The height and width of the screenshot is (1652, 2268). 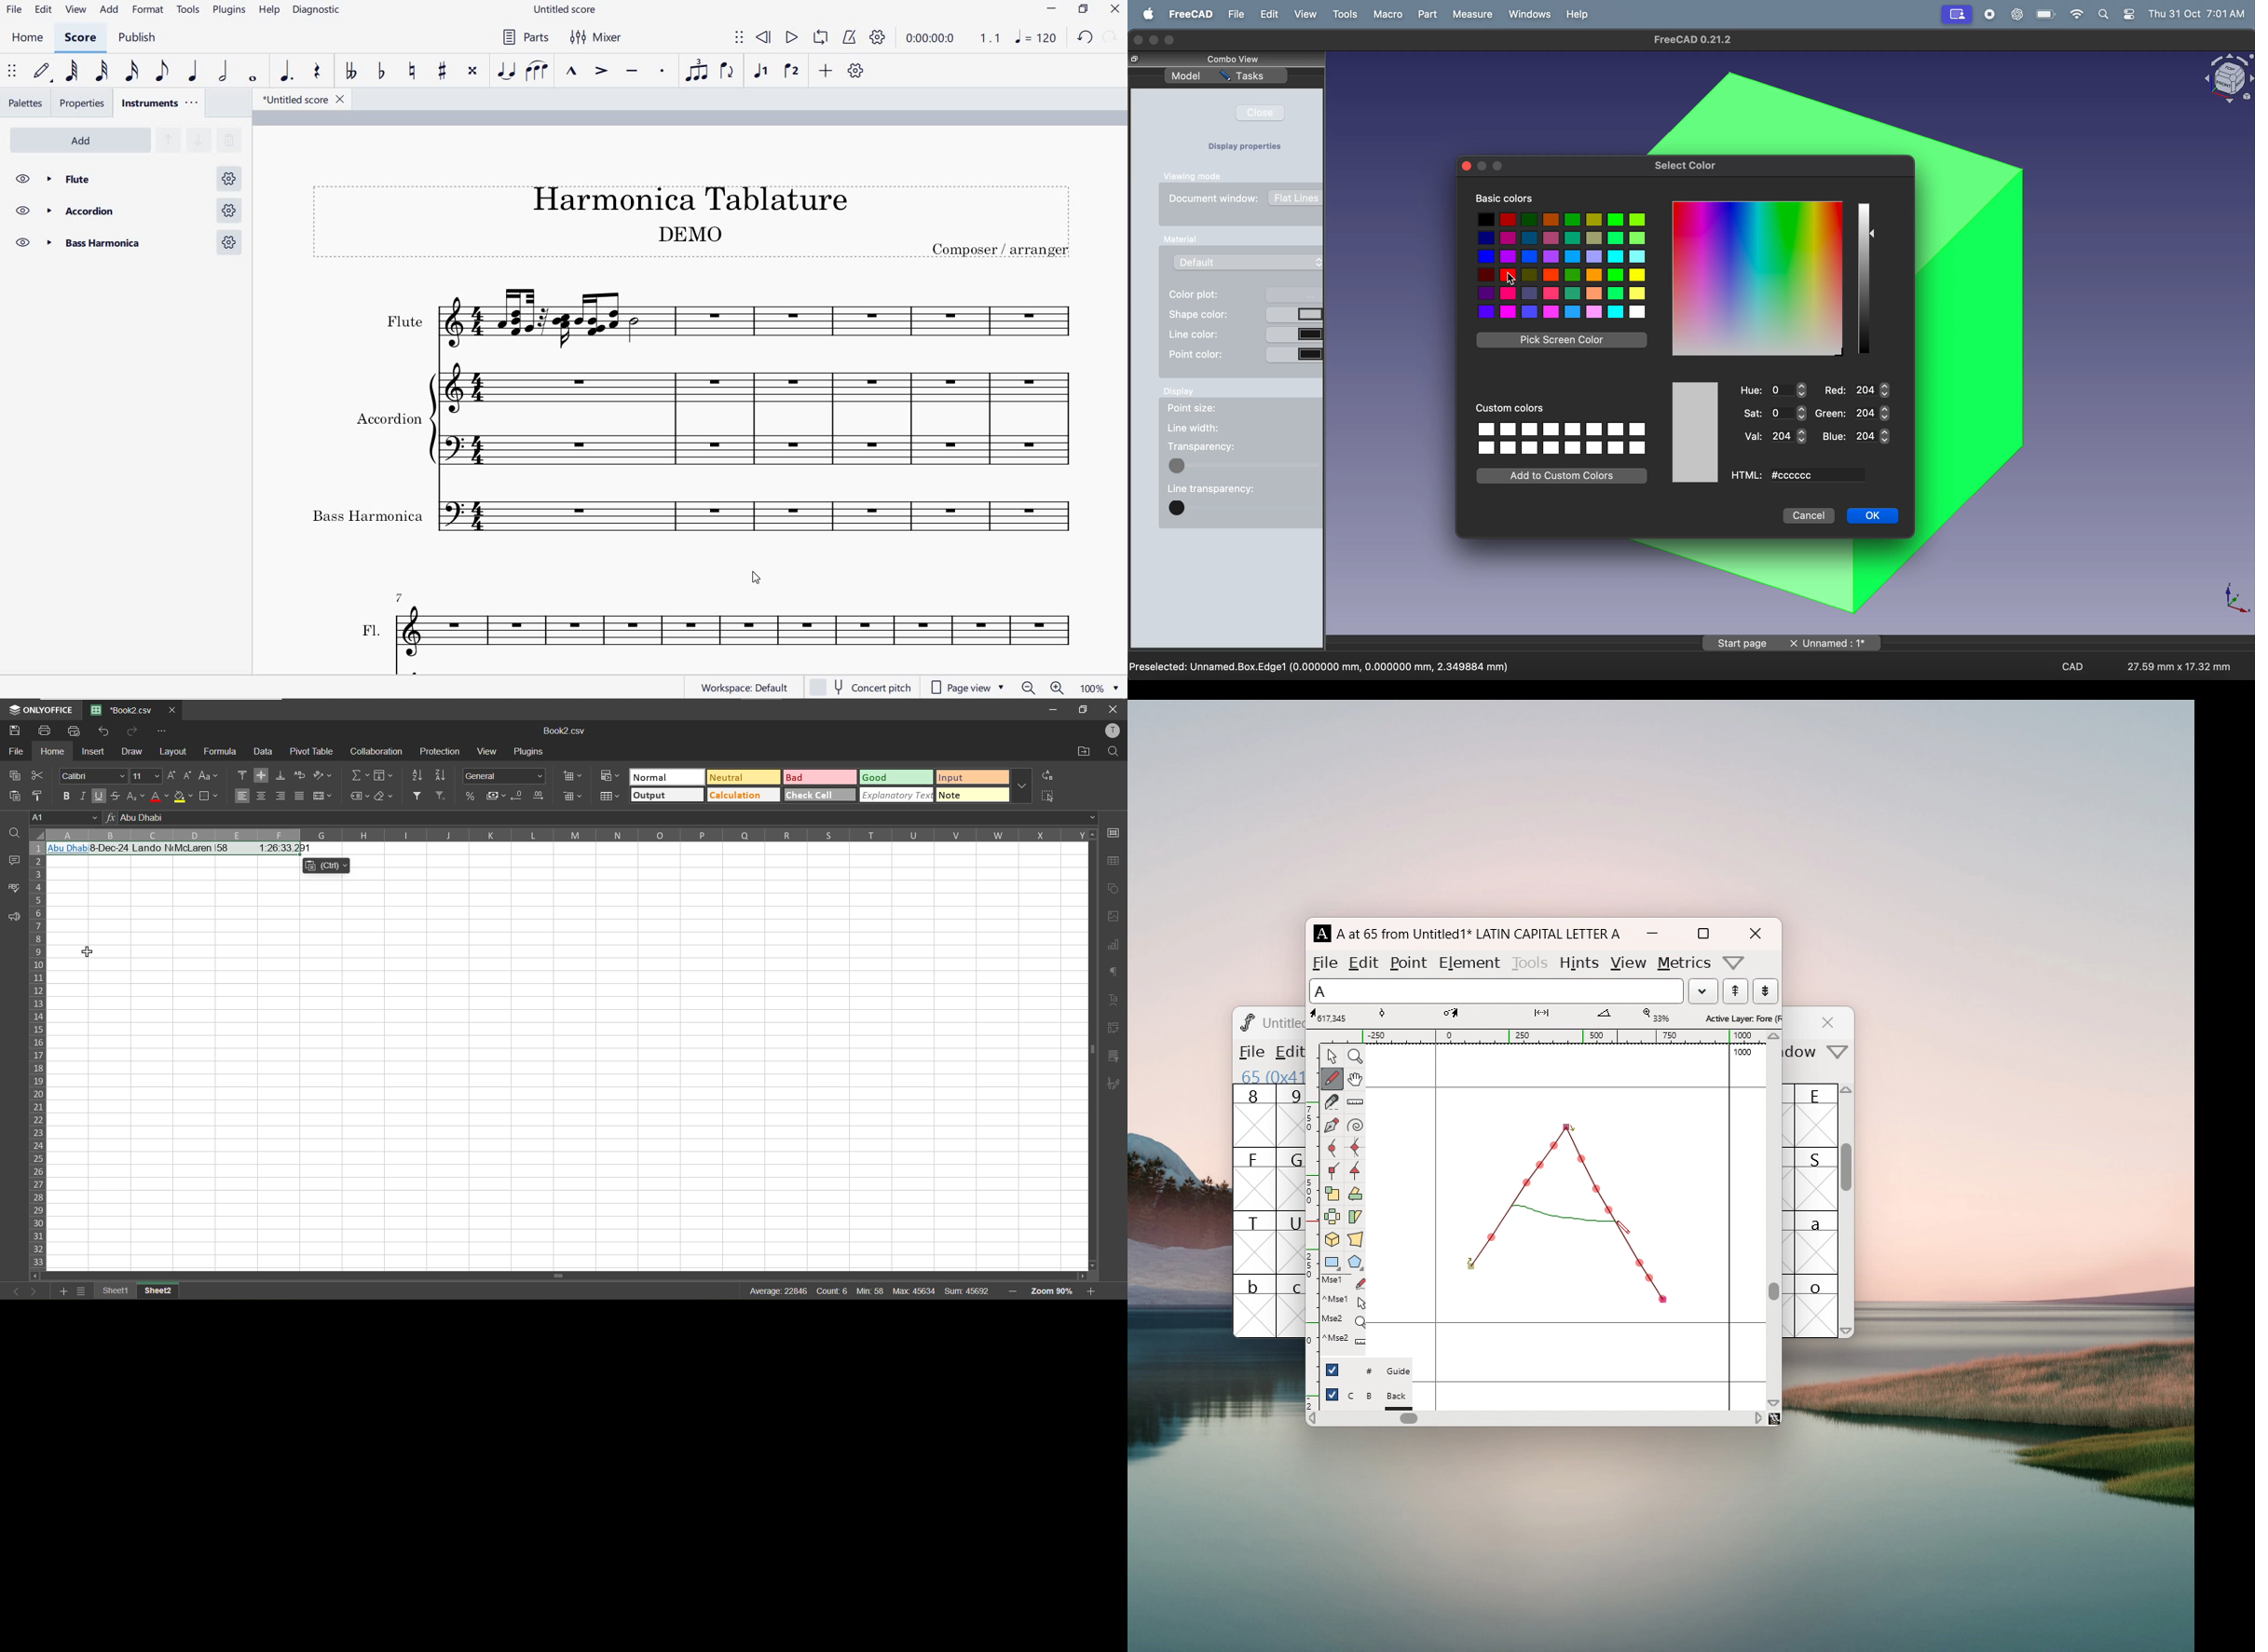 What do you see at coordinates (874, 689) in the screenshot?
I see `concert pitch` at bounding box center [874, 689].